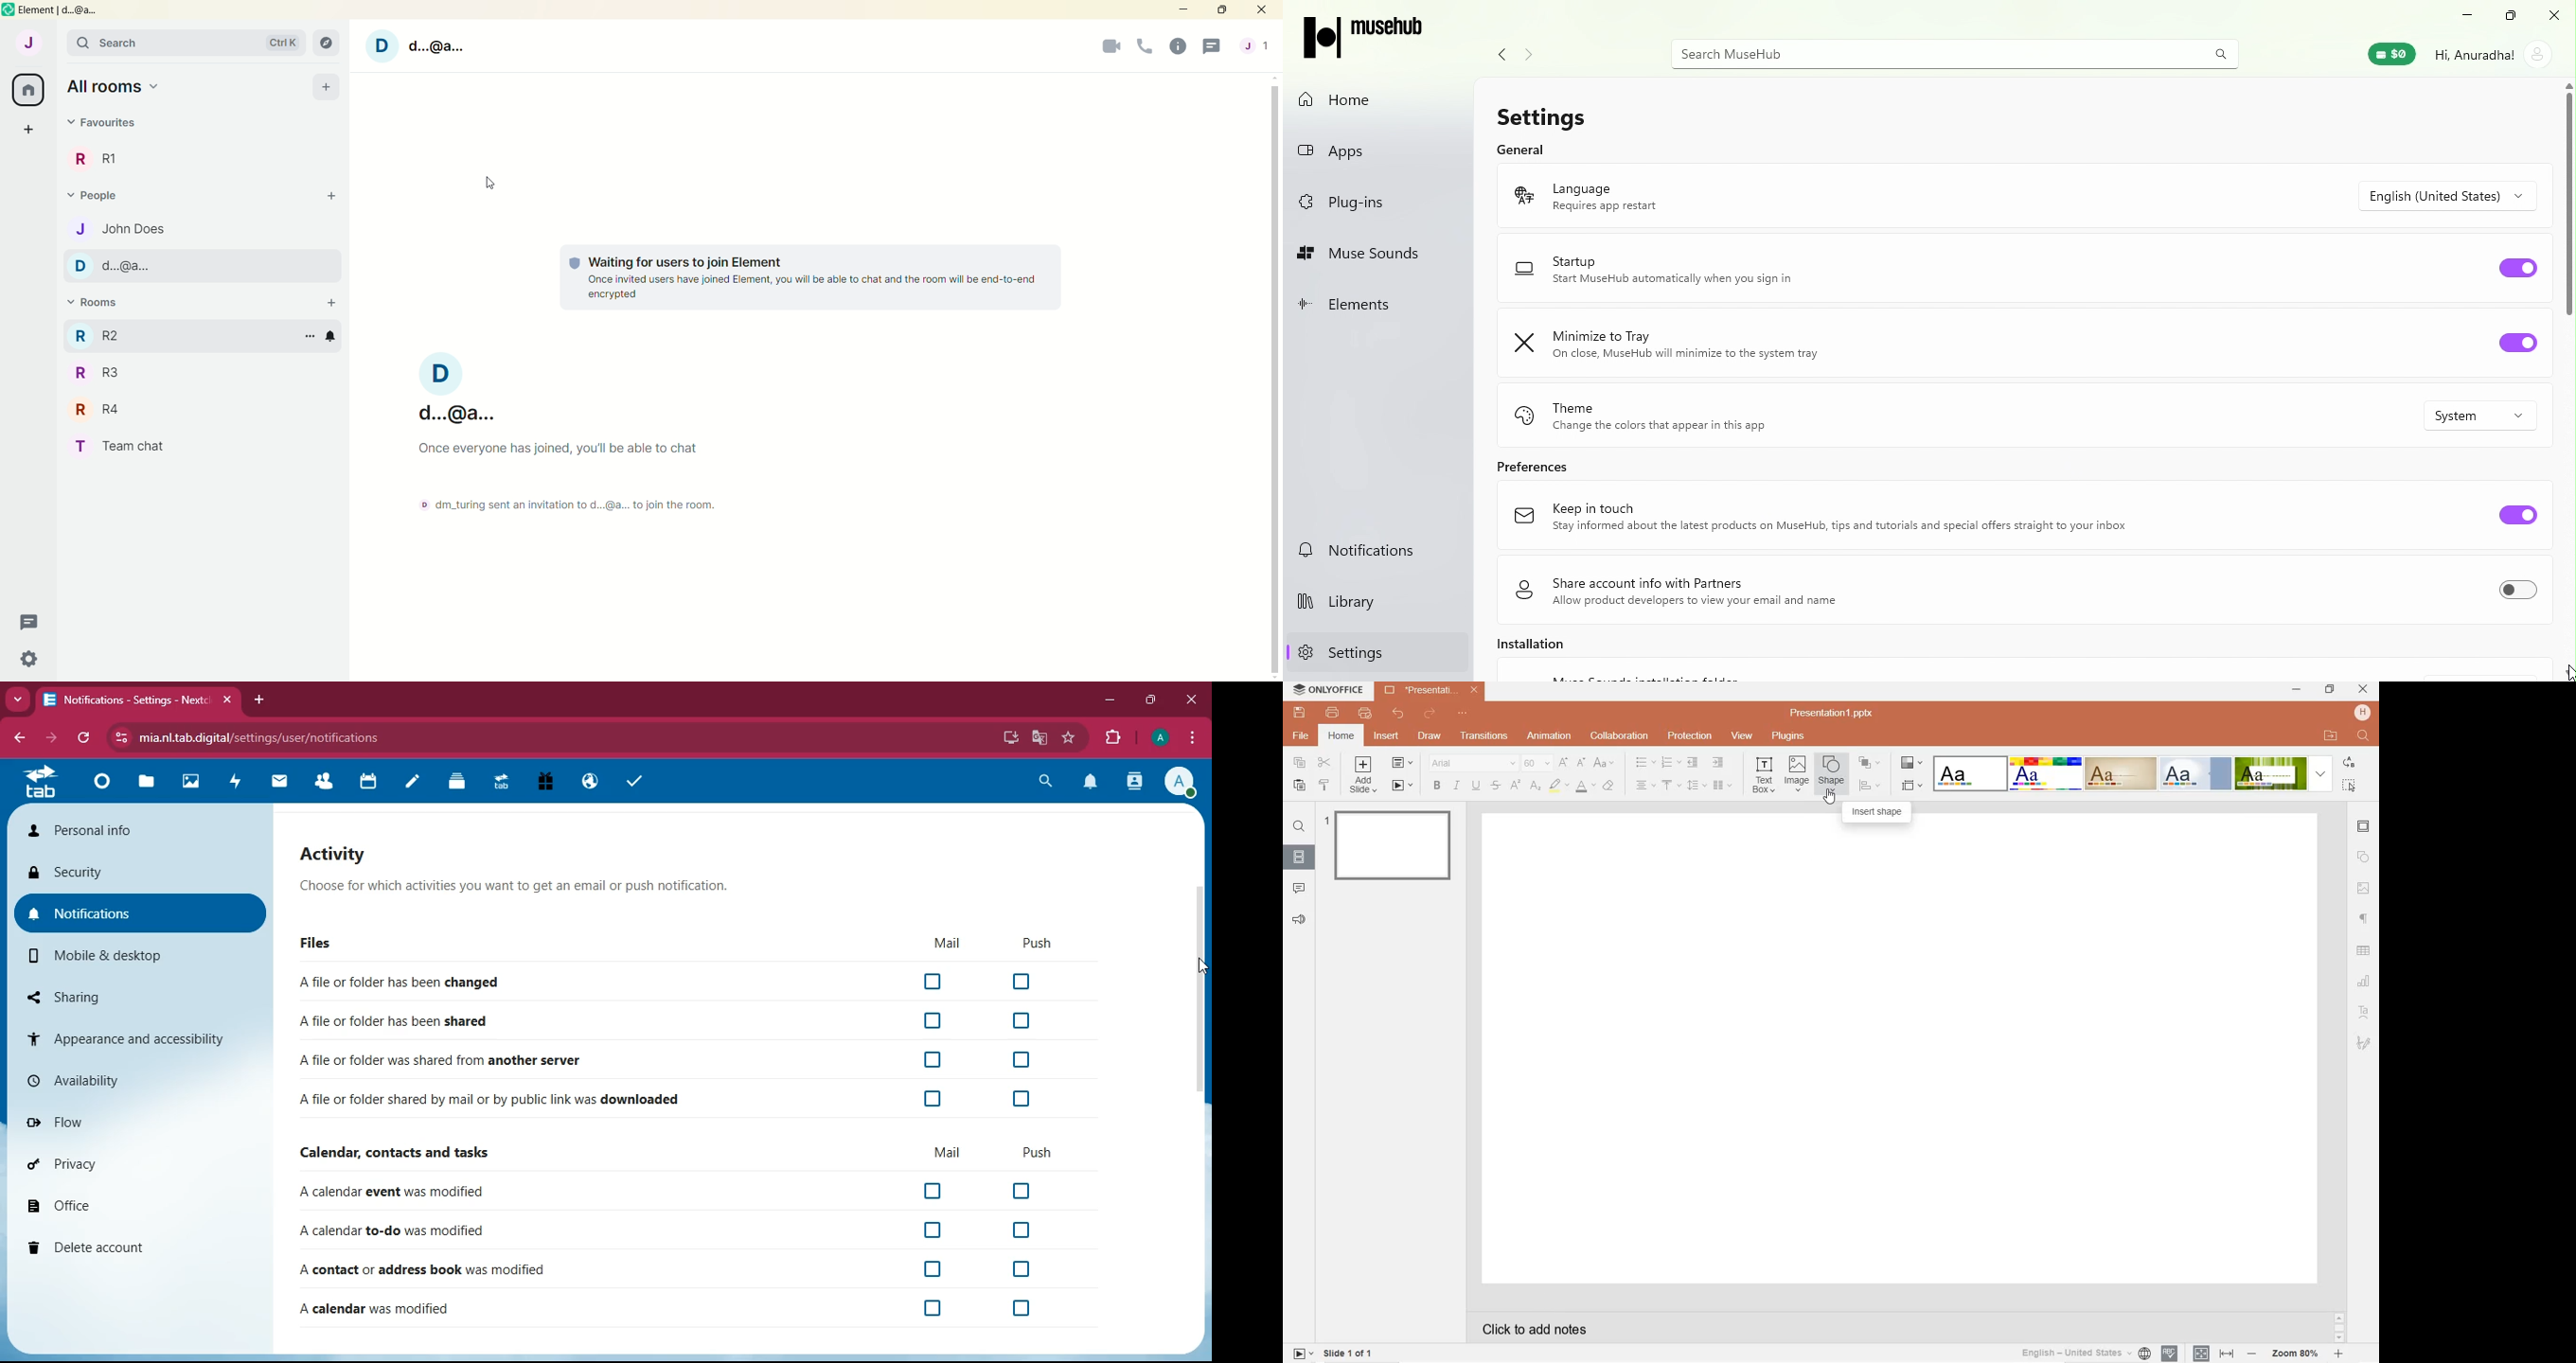 This screenshot has height=1372, width=2576. What do you see at coordinates (329, 43) in the screenshot?
I see `Campus` at bounding box center [329, 43].